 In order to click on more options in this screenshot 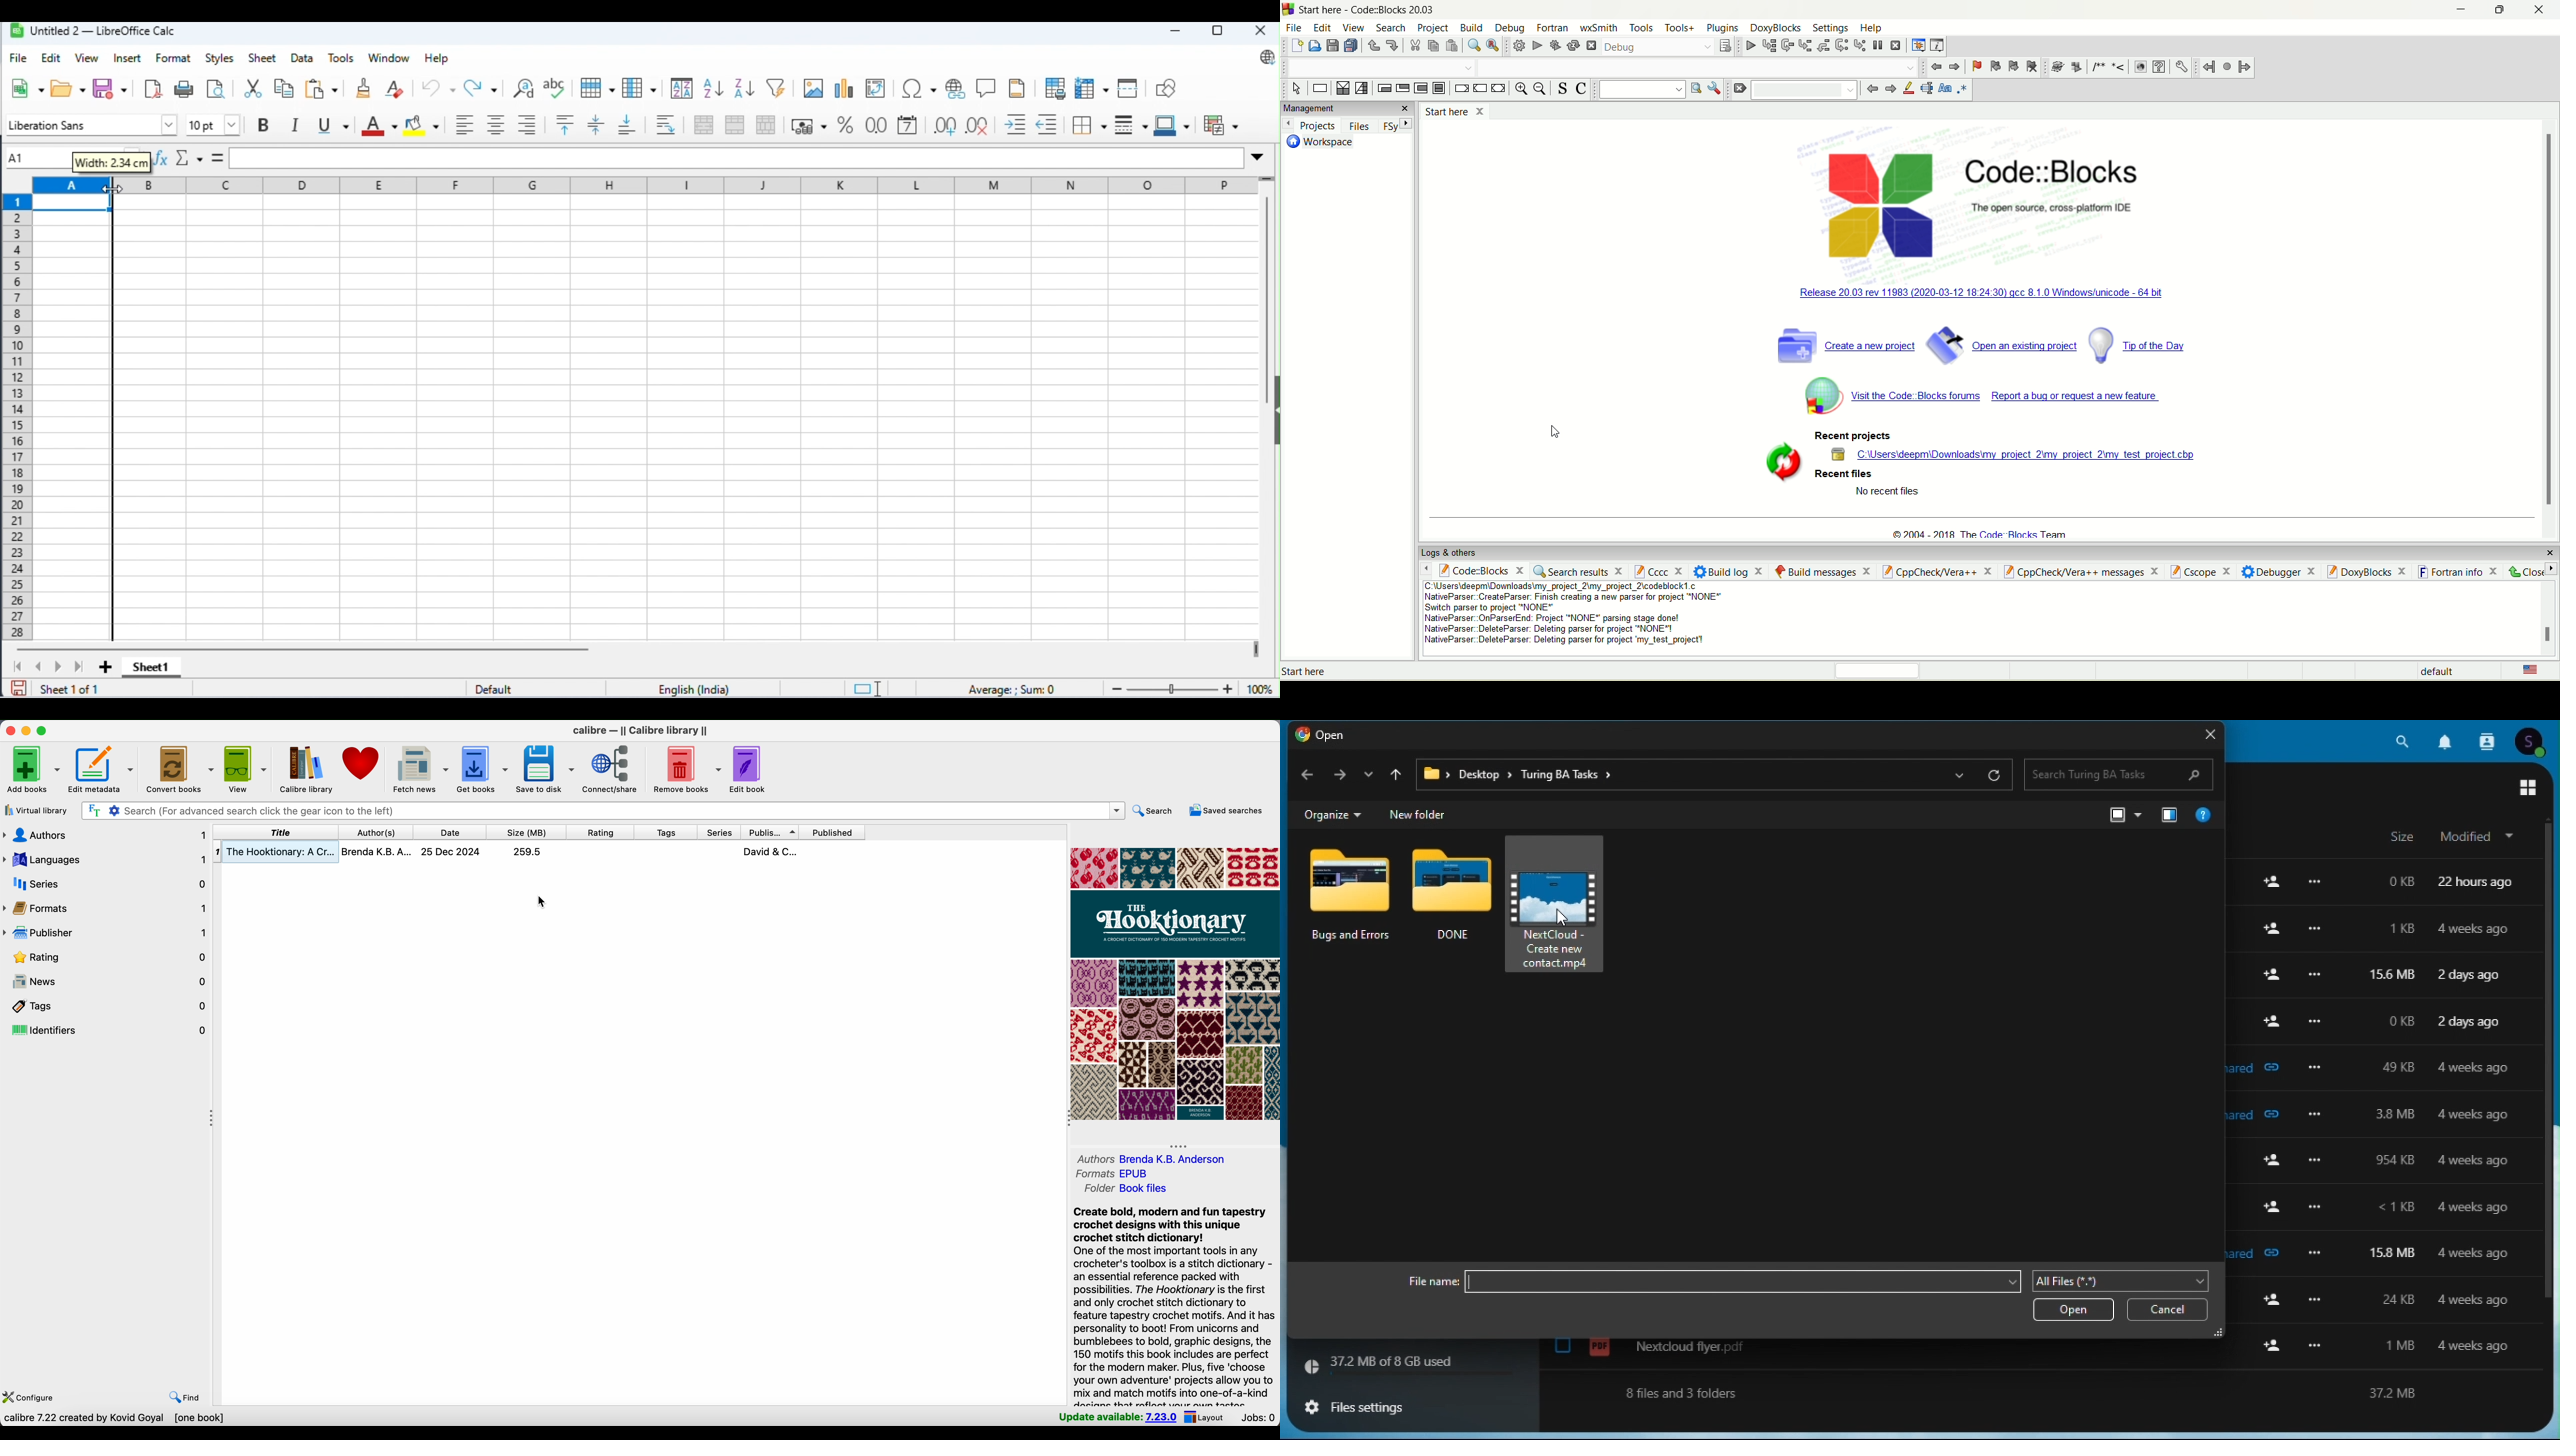, I will do `click(2314, 977)`.